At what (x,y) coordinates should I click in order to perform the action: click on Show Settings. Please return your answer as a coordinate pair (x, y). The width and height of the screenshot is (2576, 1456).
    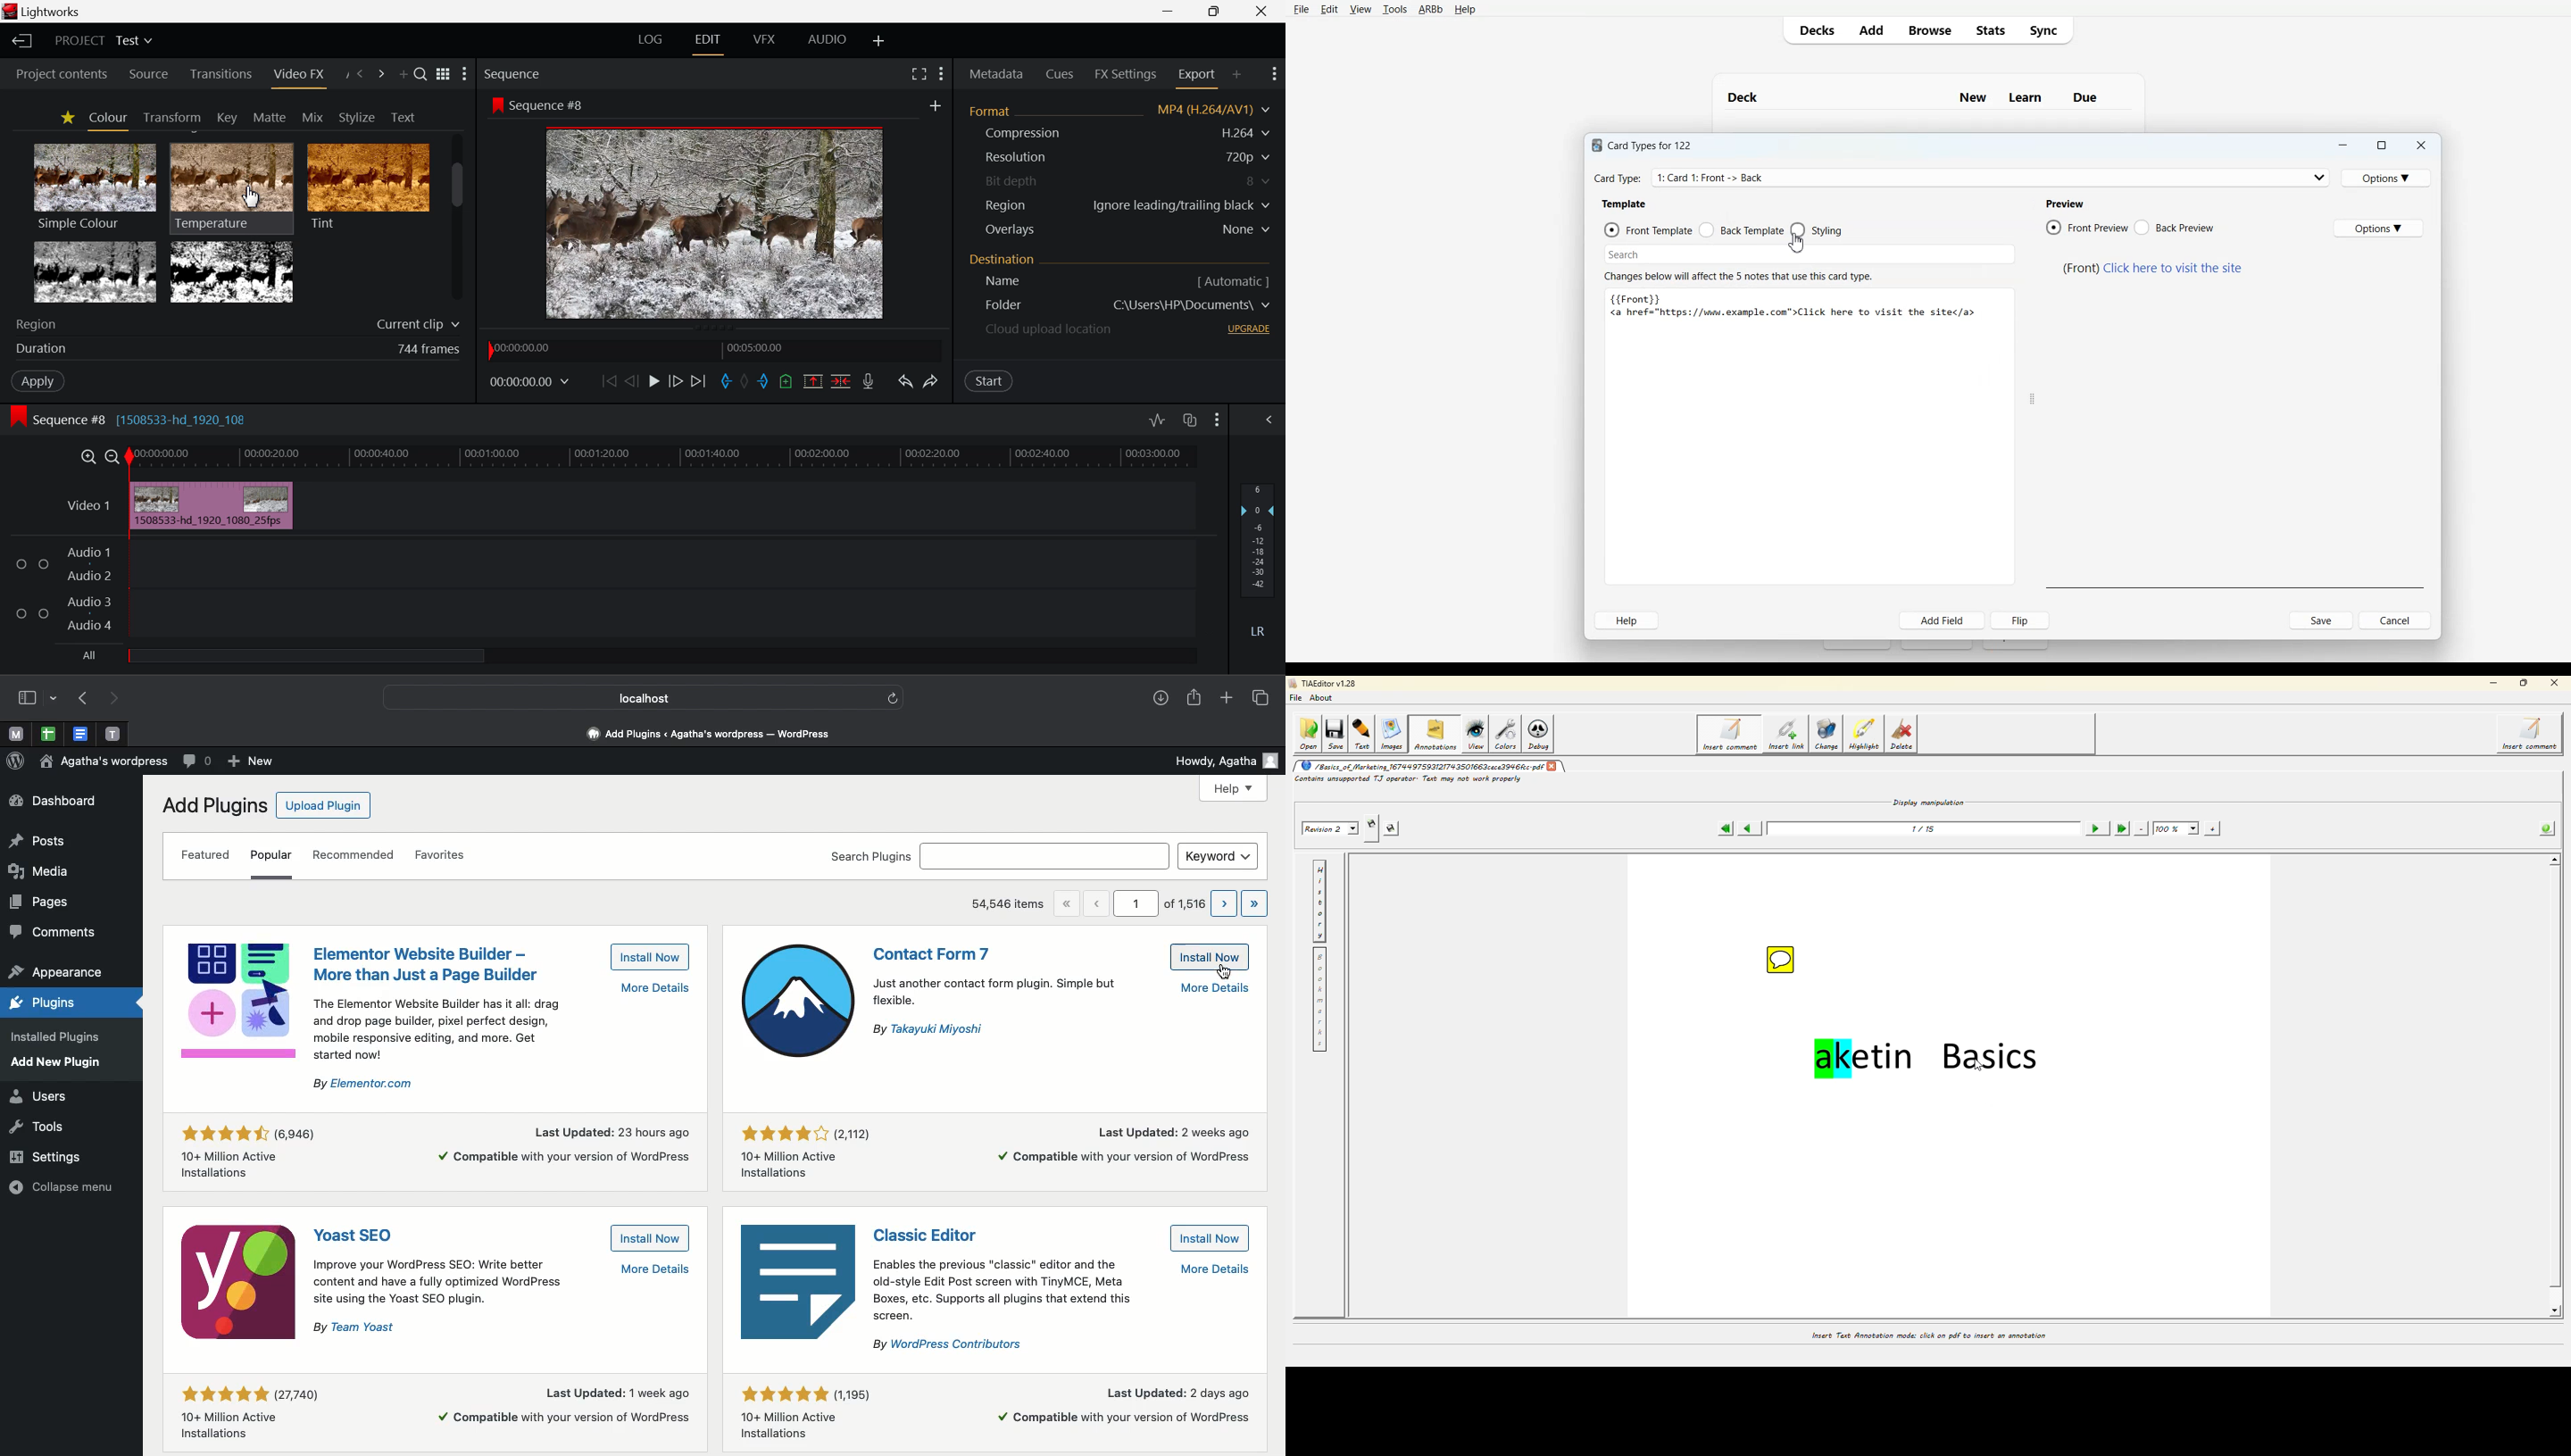
    Looking at the image, I should click on (1269, 420).